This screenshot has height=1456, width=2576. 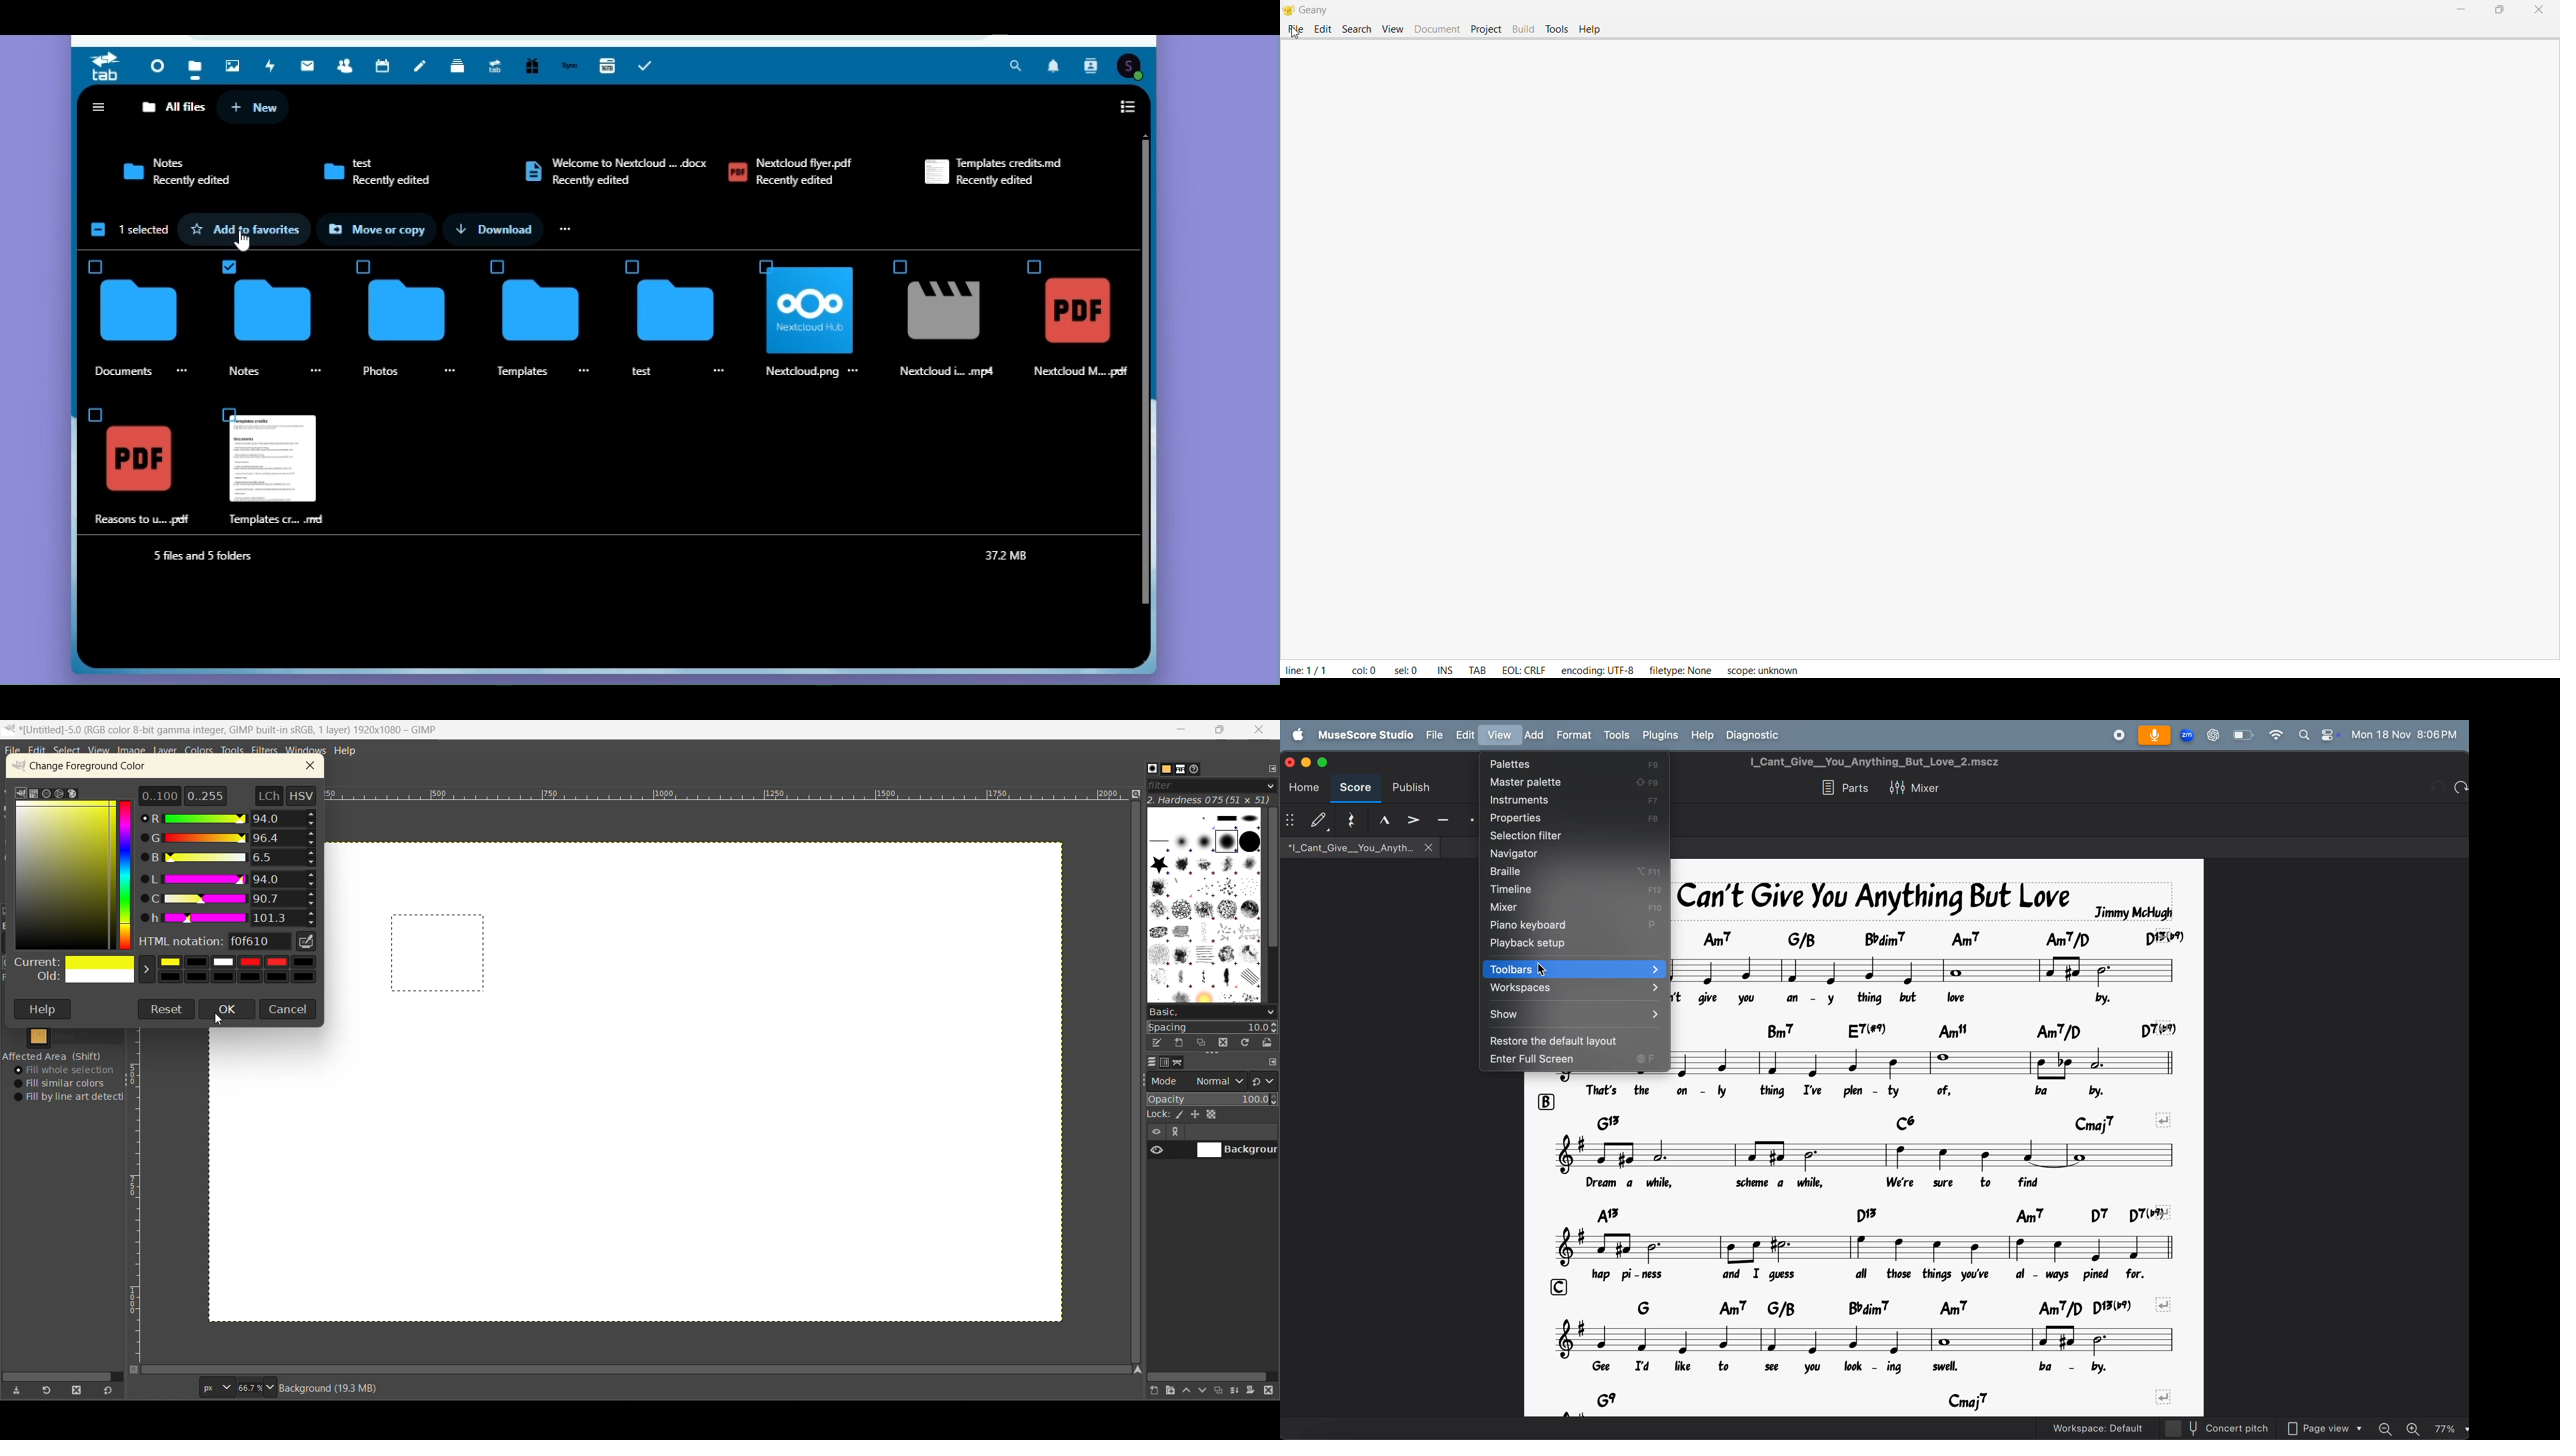 What do you see at coordinates (632, 266) in the screenshot?
I see `Check Box` at bounding box center [632, 266].